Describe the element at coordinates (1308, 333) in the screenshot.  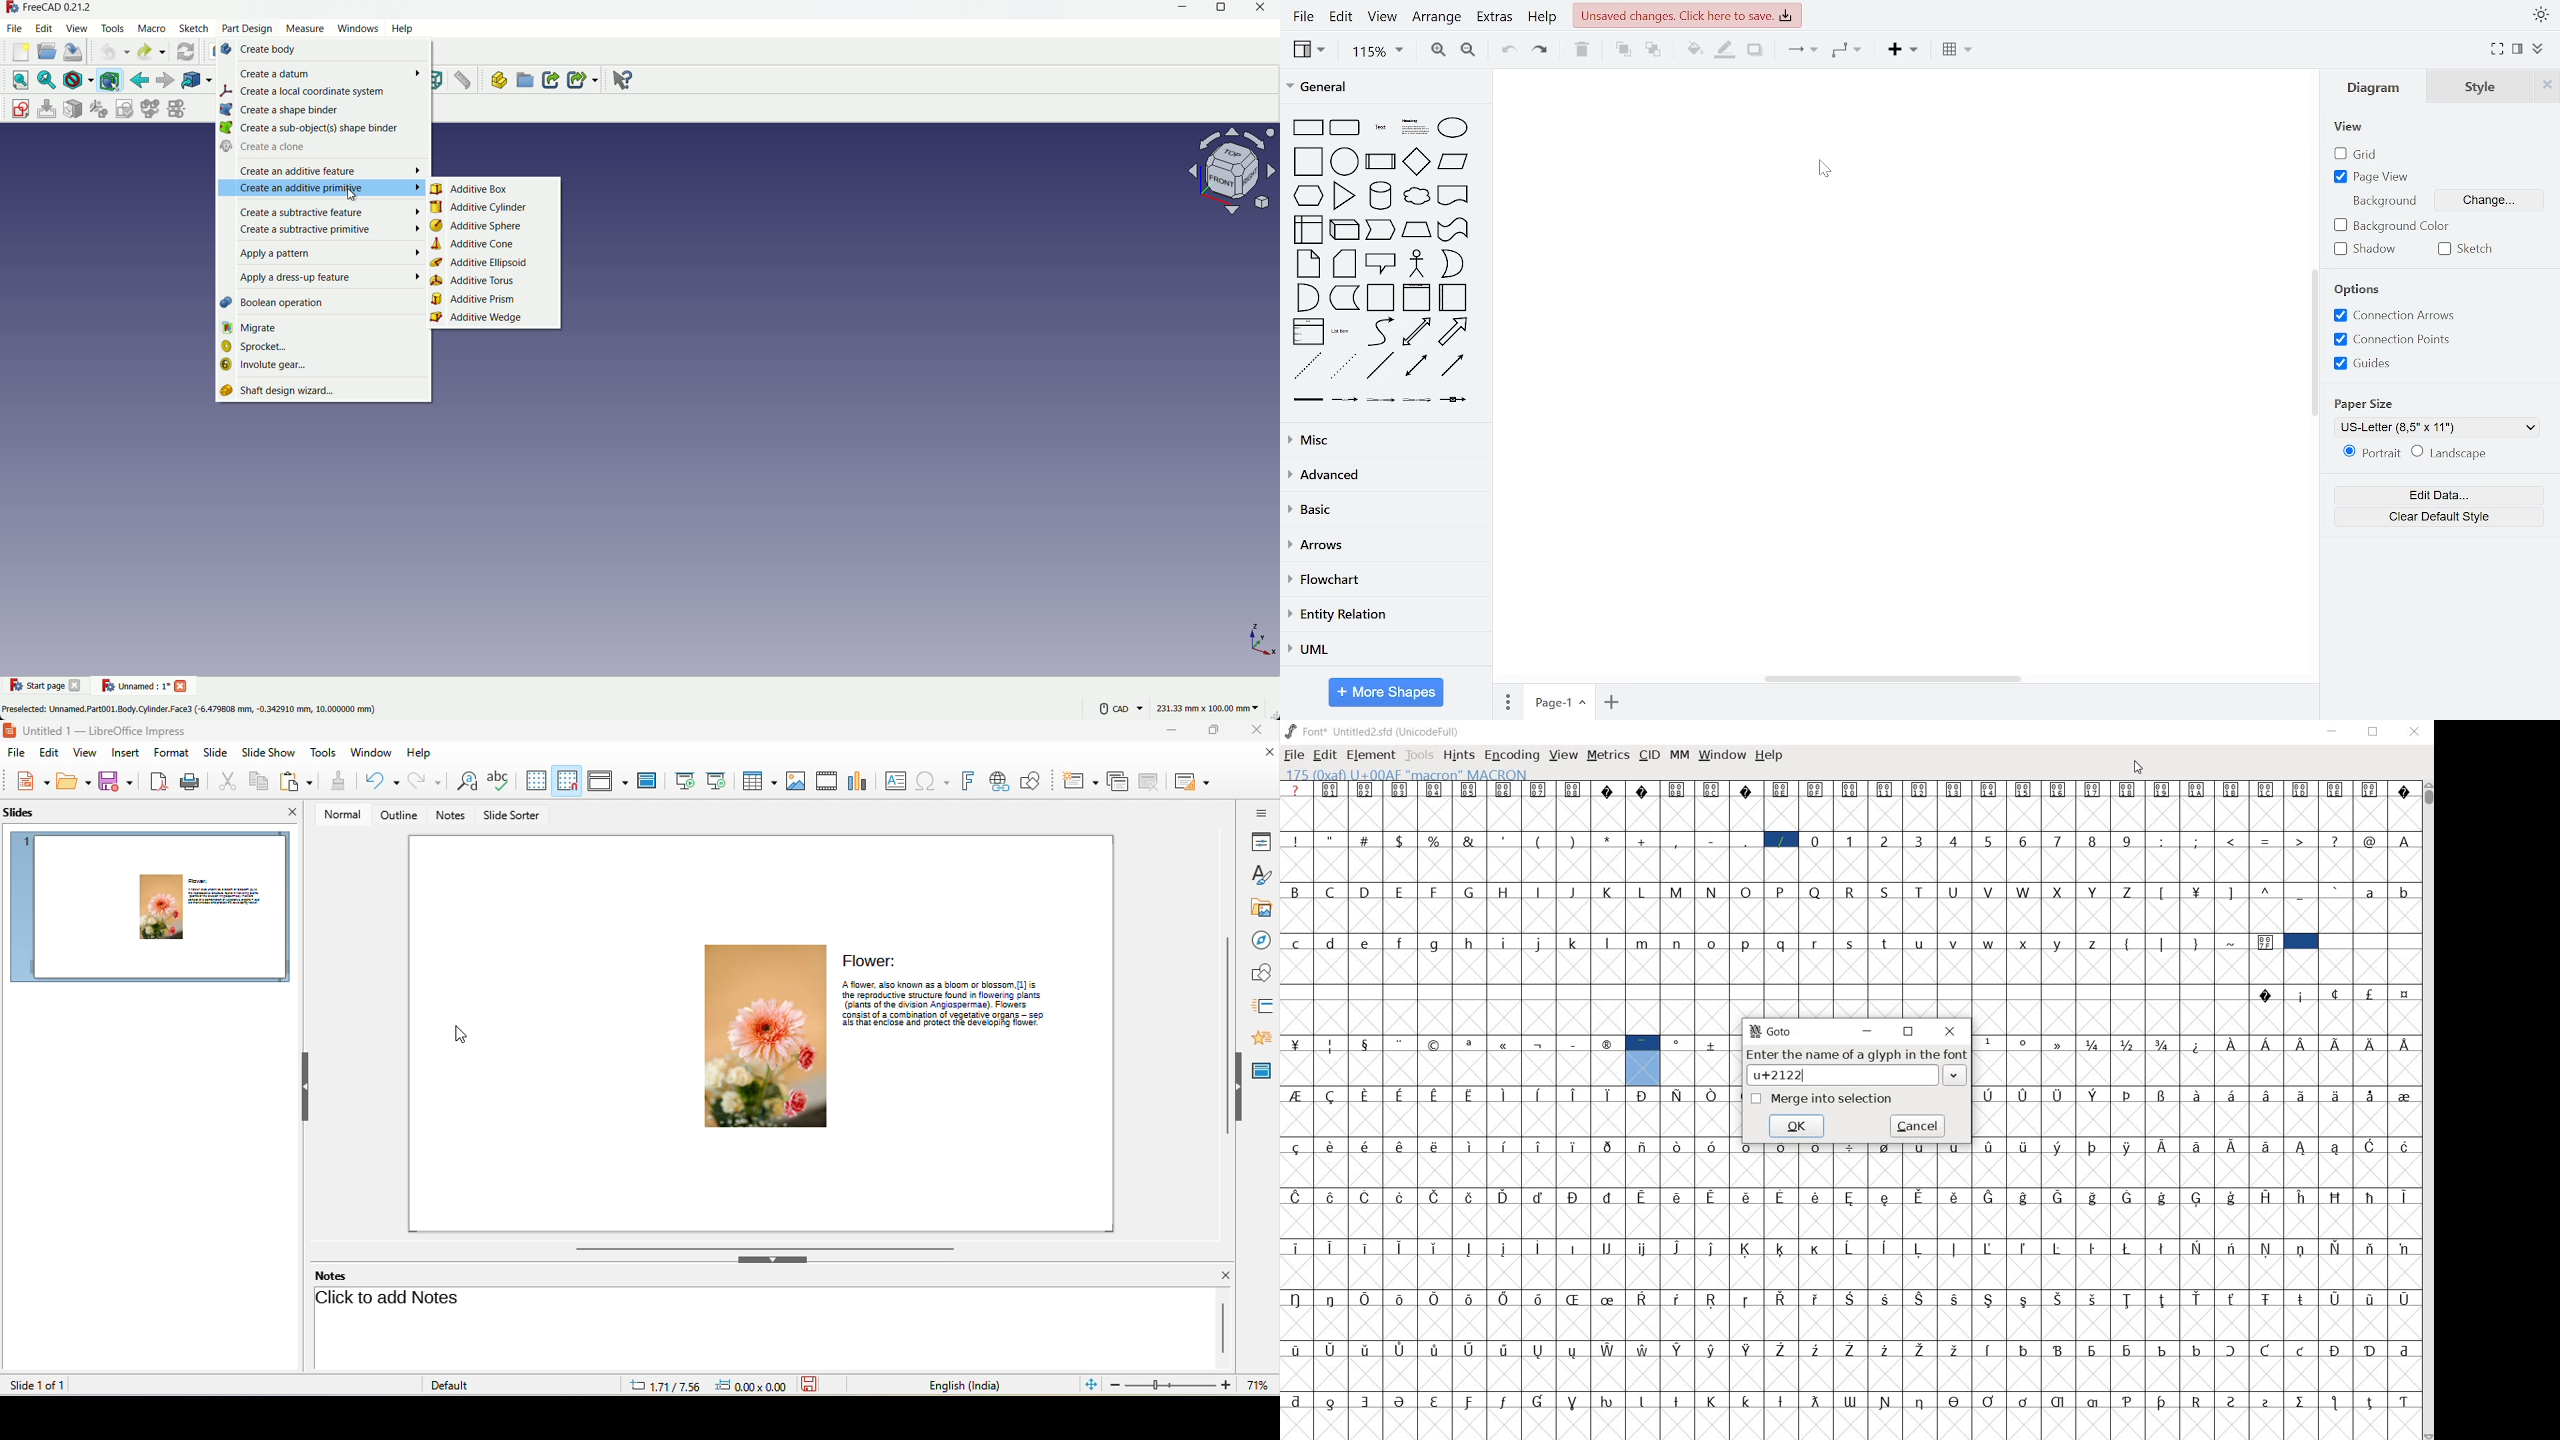
I see `list` at that location.